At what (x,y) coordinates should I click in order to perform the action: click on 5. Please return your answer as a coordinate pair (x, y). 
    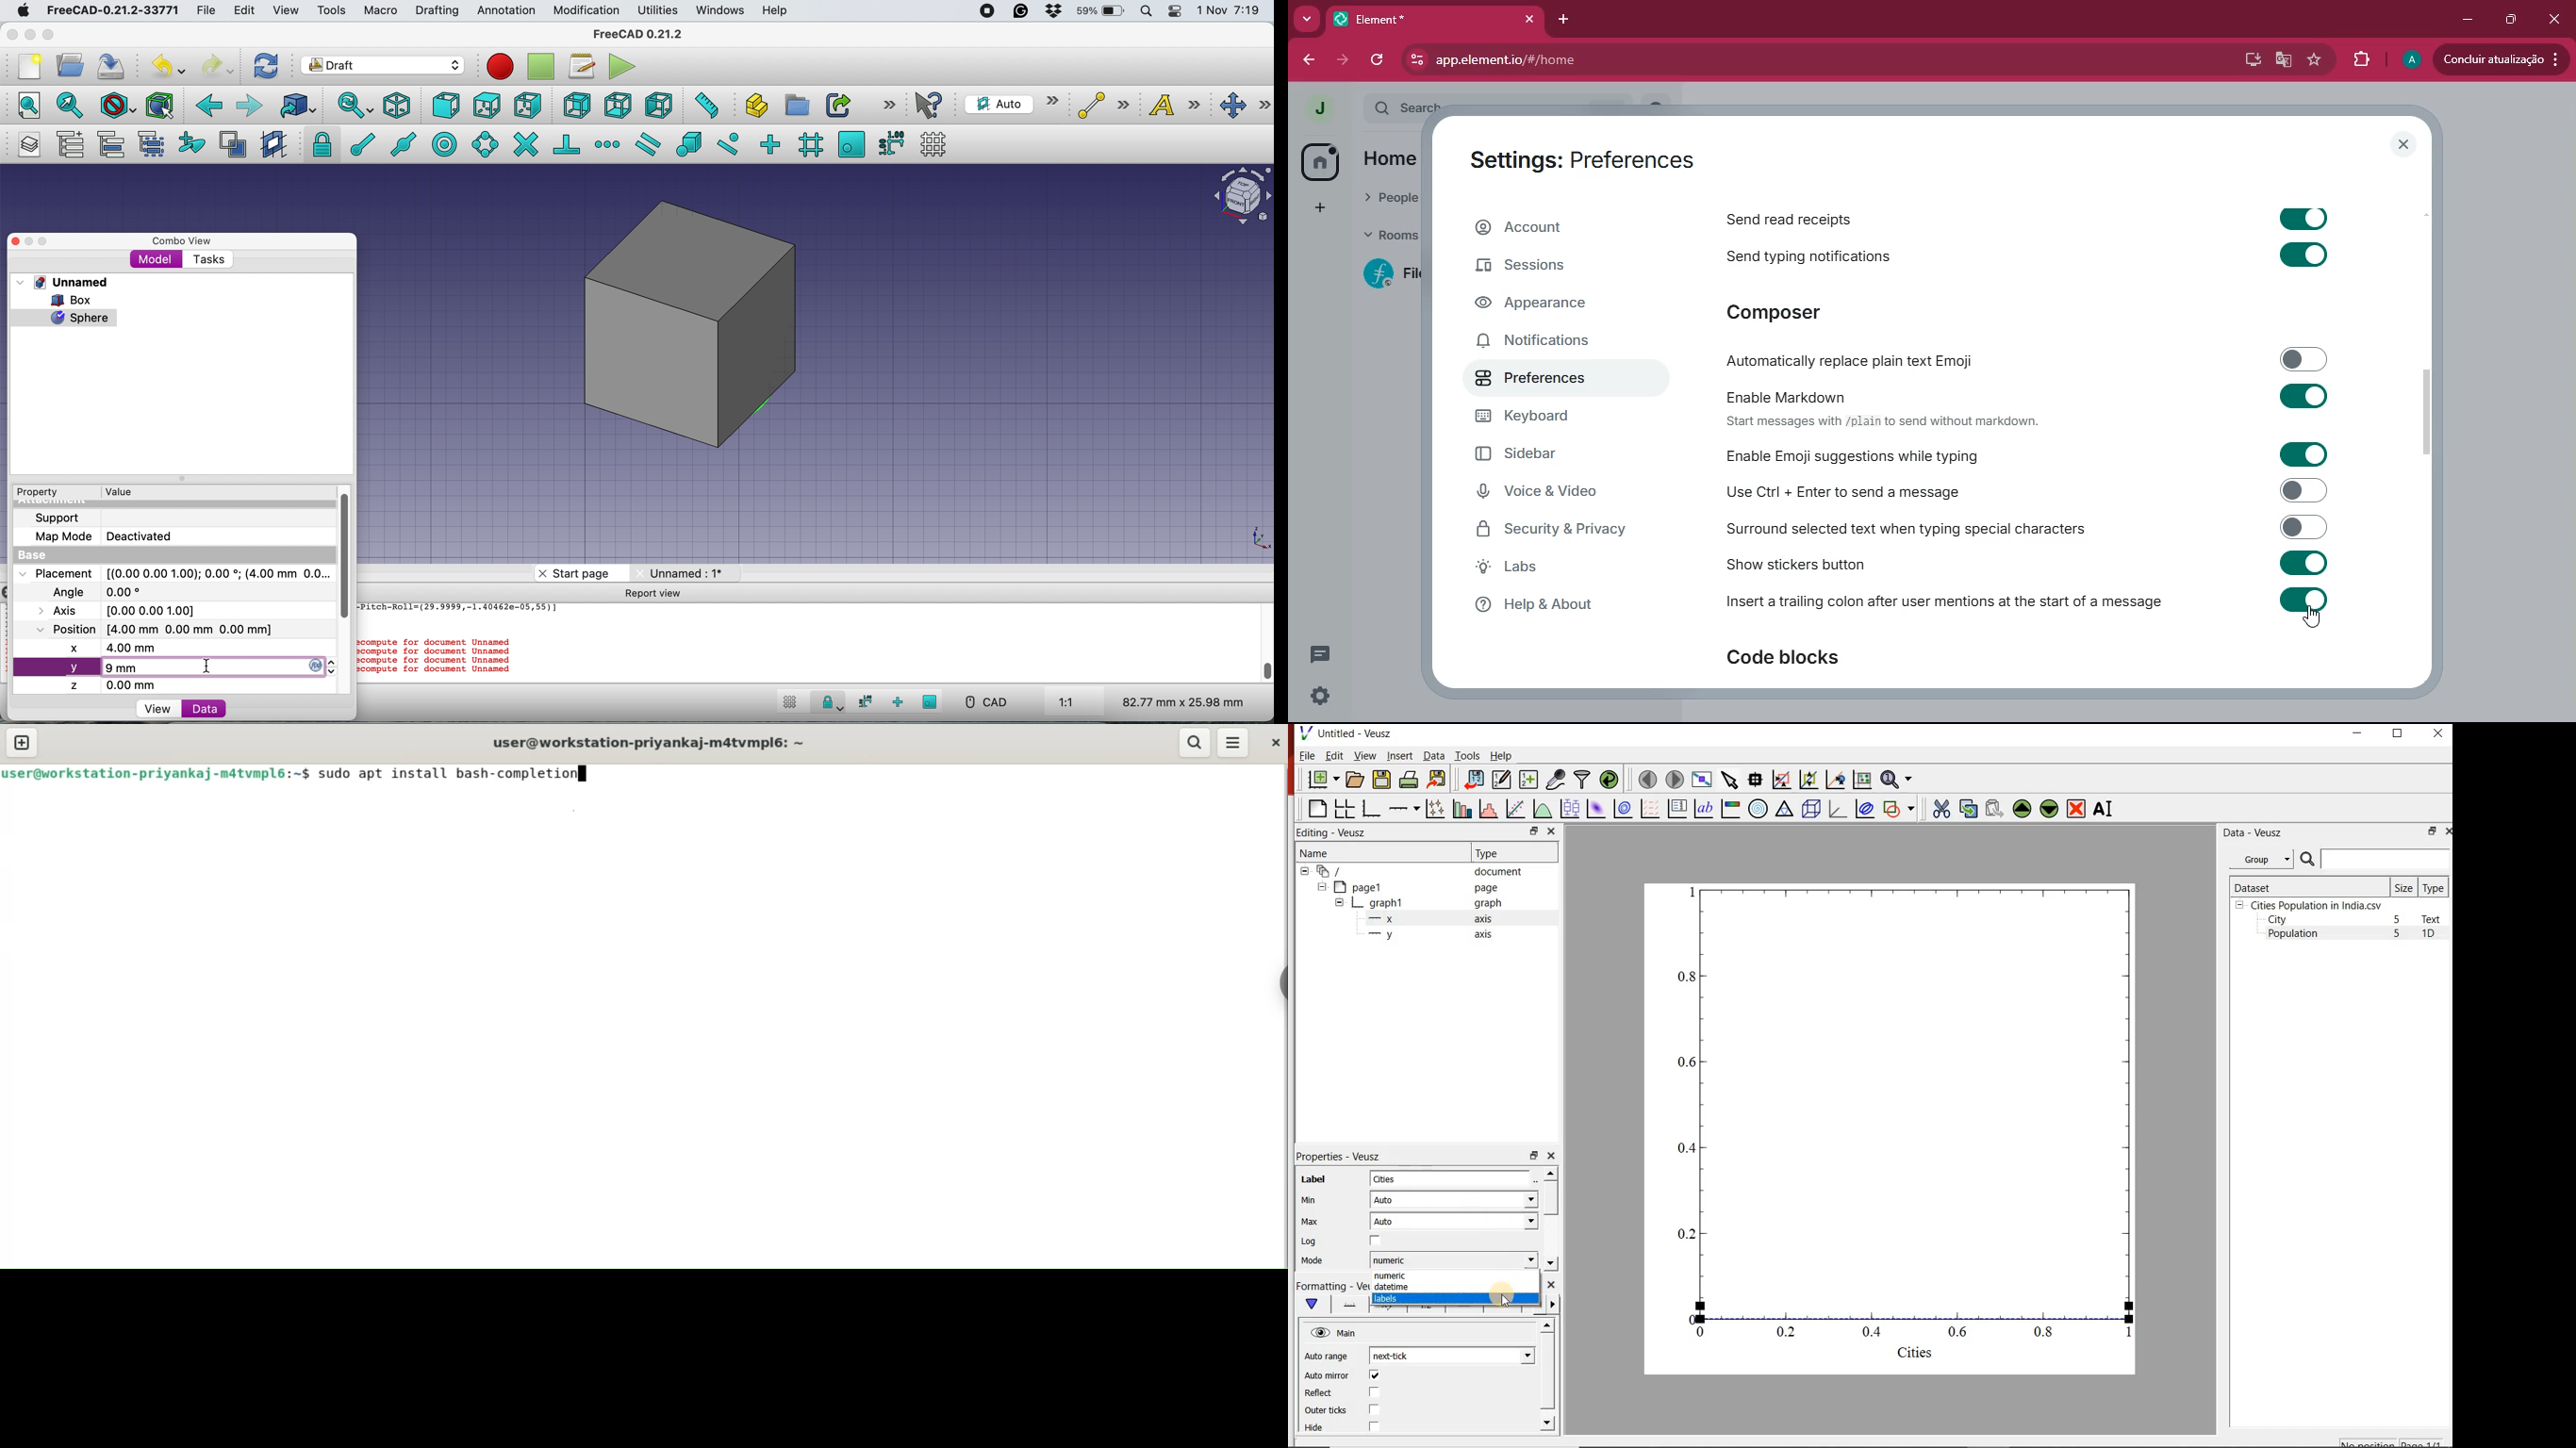
    Looking at the image, I should click on (2398, 934).